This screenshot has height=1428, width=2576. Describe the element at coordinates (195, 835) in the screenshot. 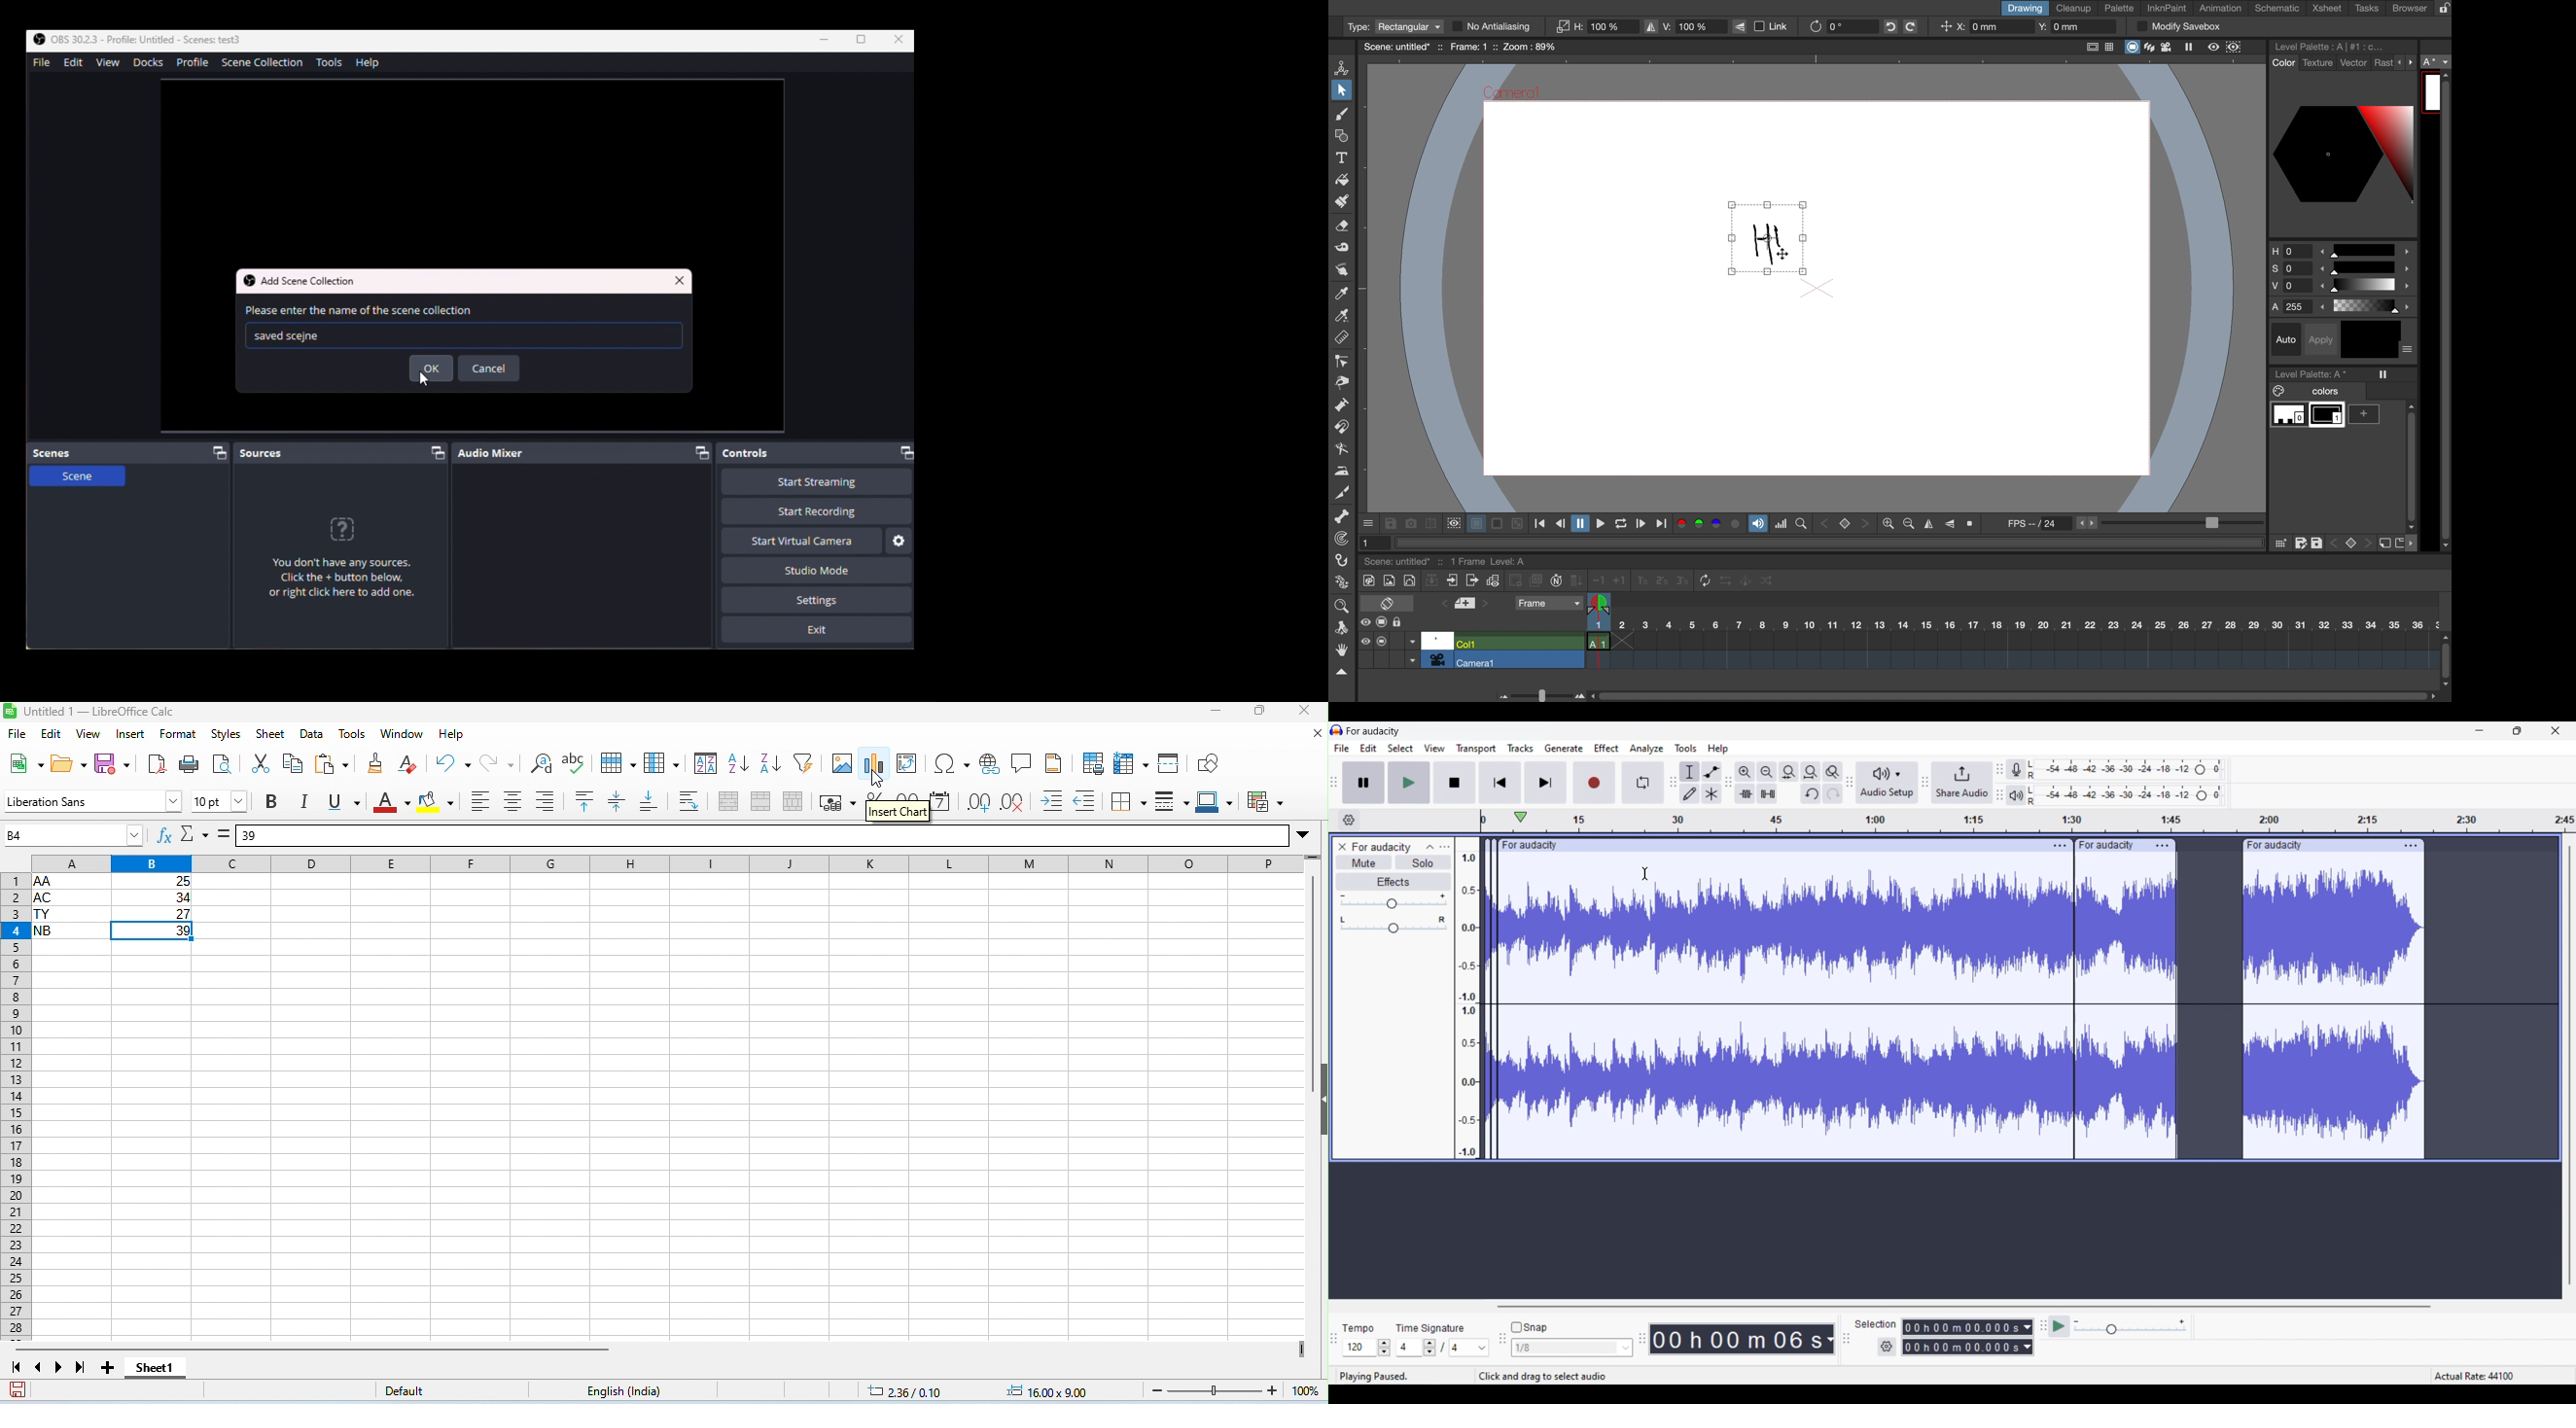

I see `select function` at that location.